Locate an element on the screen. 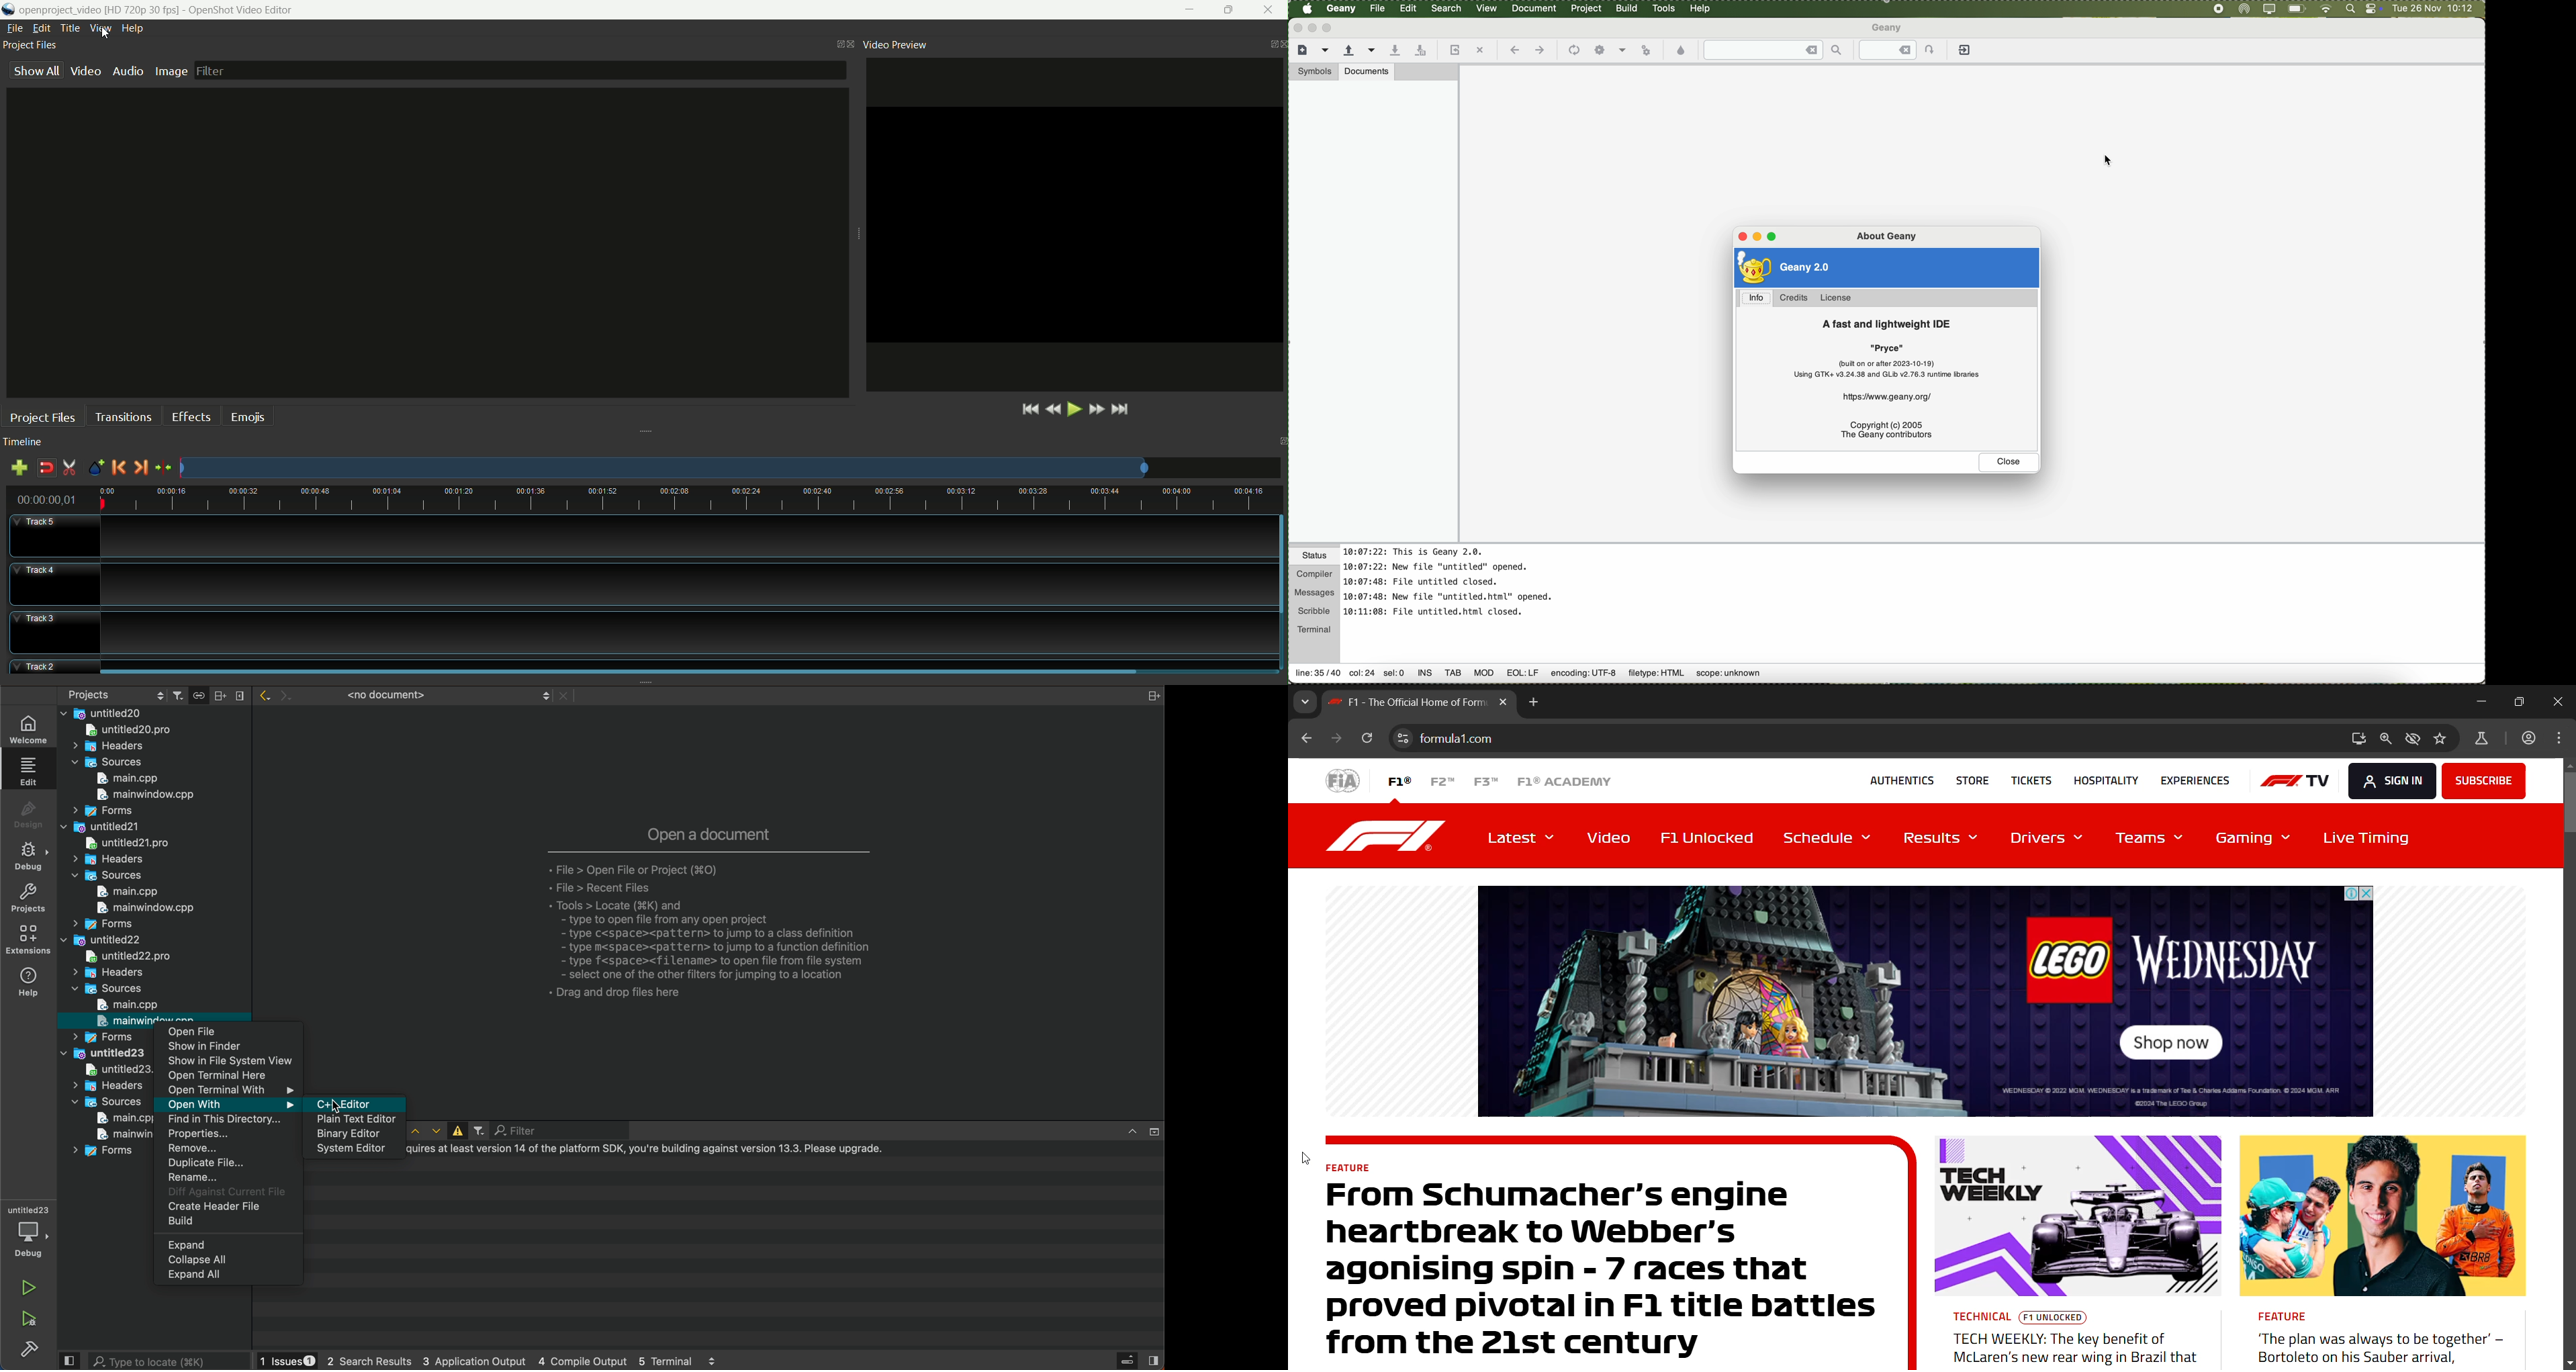 The height and width of the screenshot is (1372, 2576). edit is located at coordinates (41, 28).